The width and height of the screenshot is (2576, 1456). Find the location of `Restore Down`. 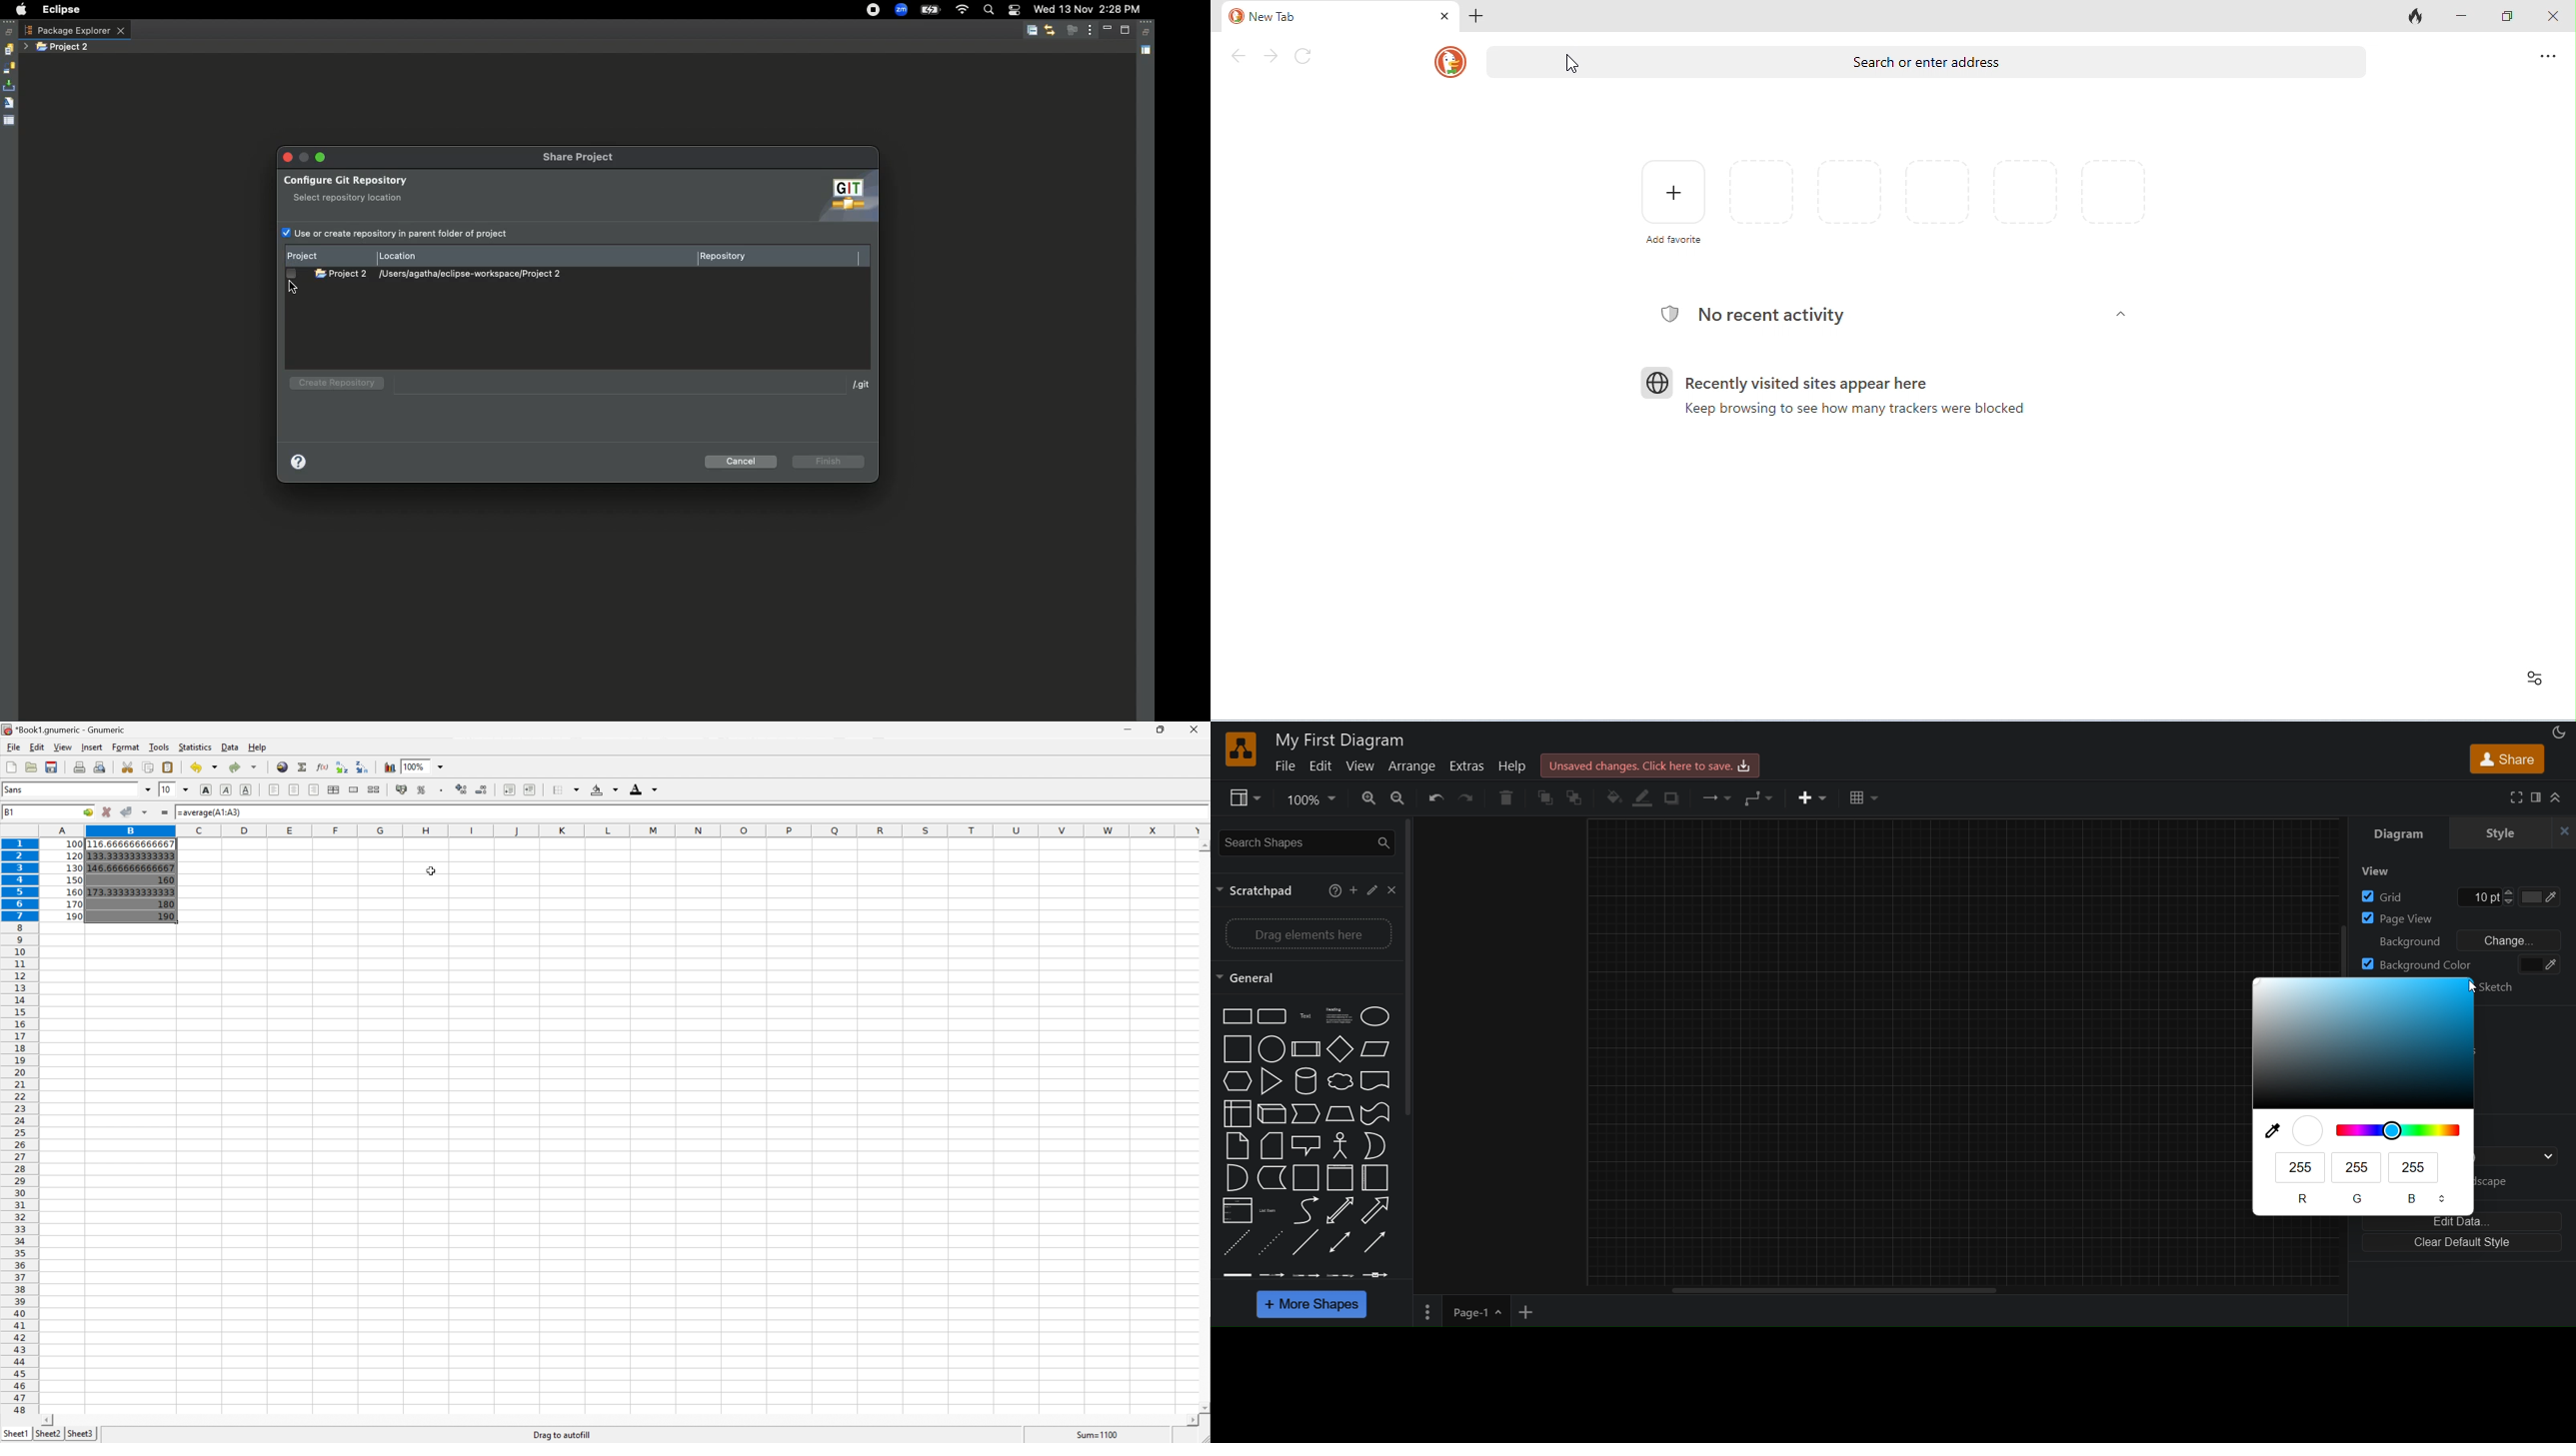

Restore Down is located at coordinates (1160, 730).